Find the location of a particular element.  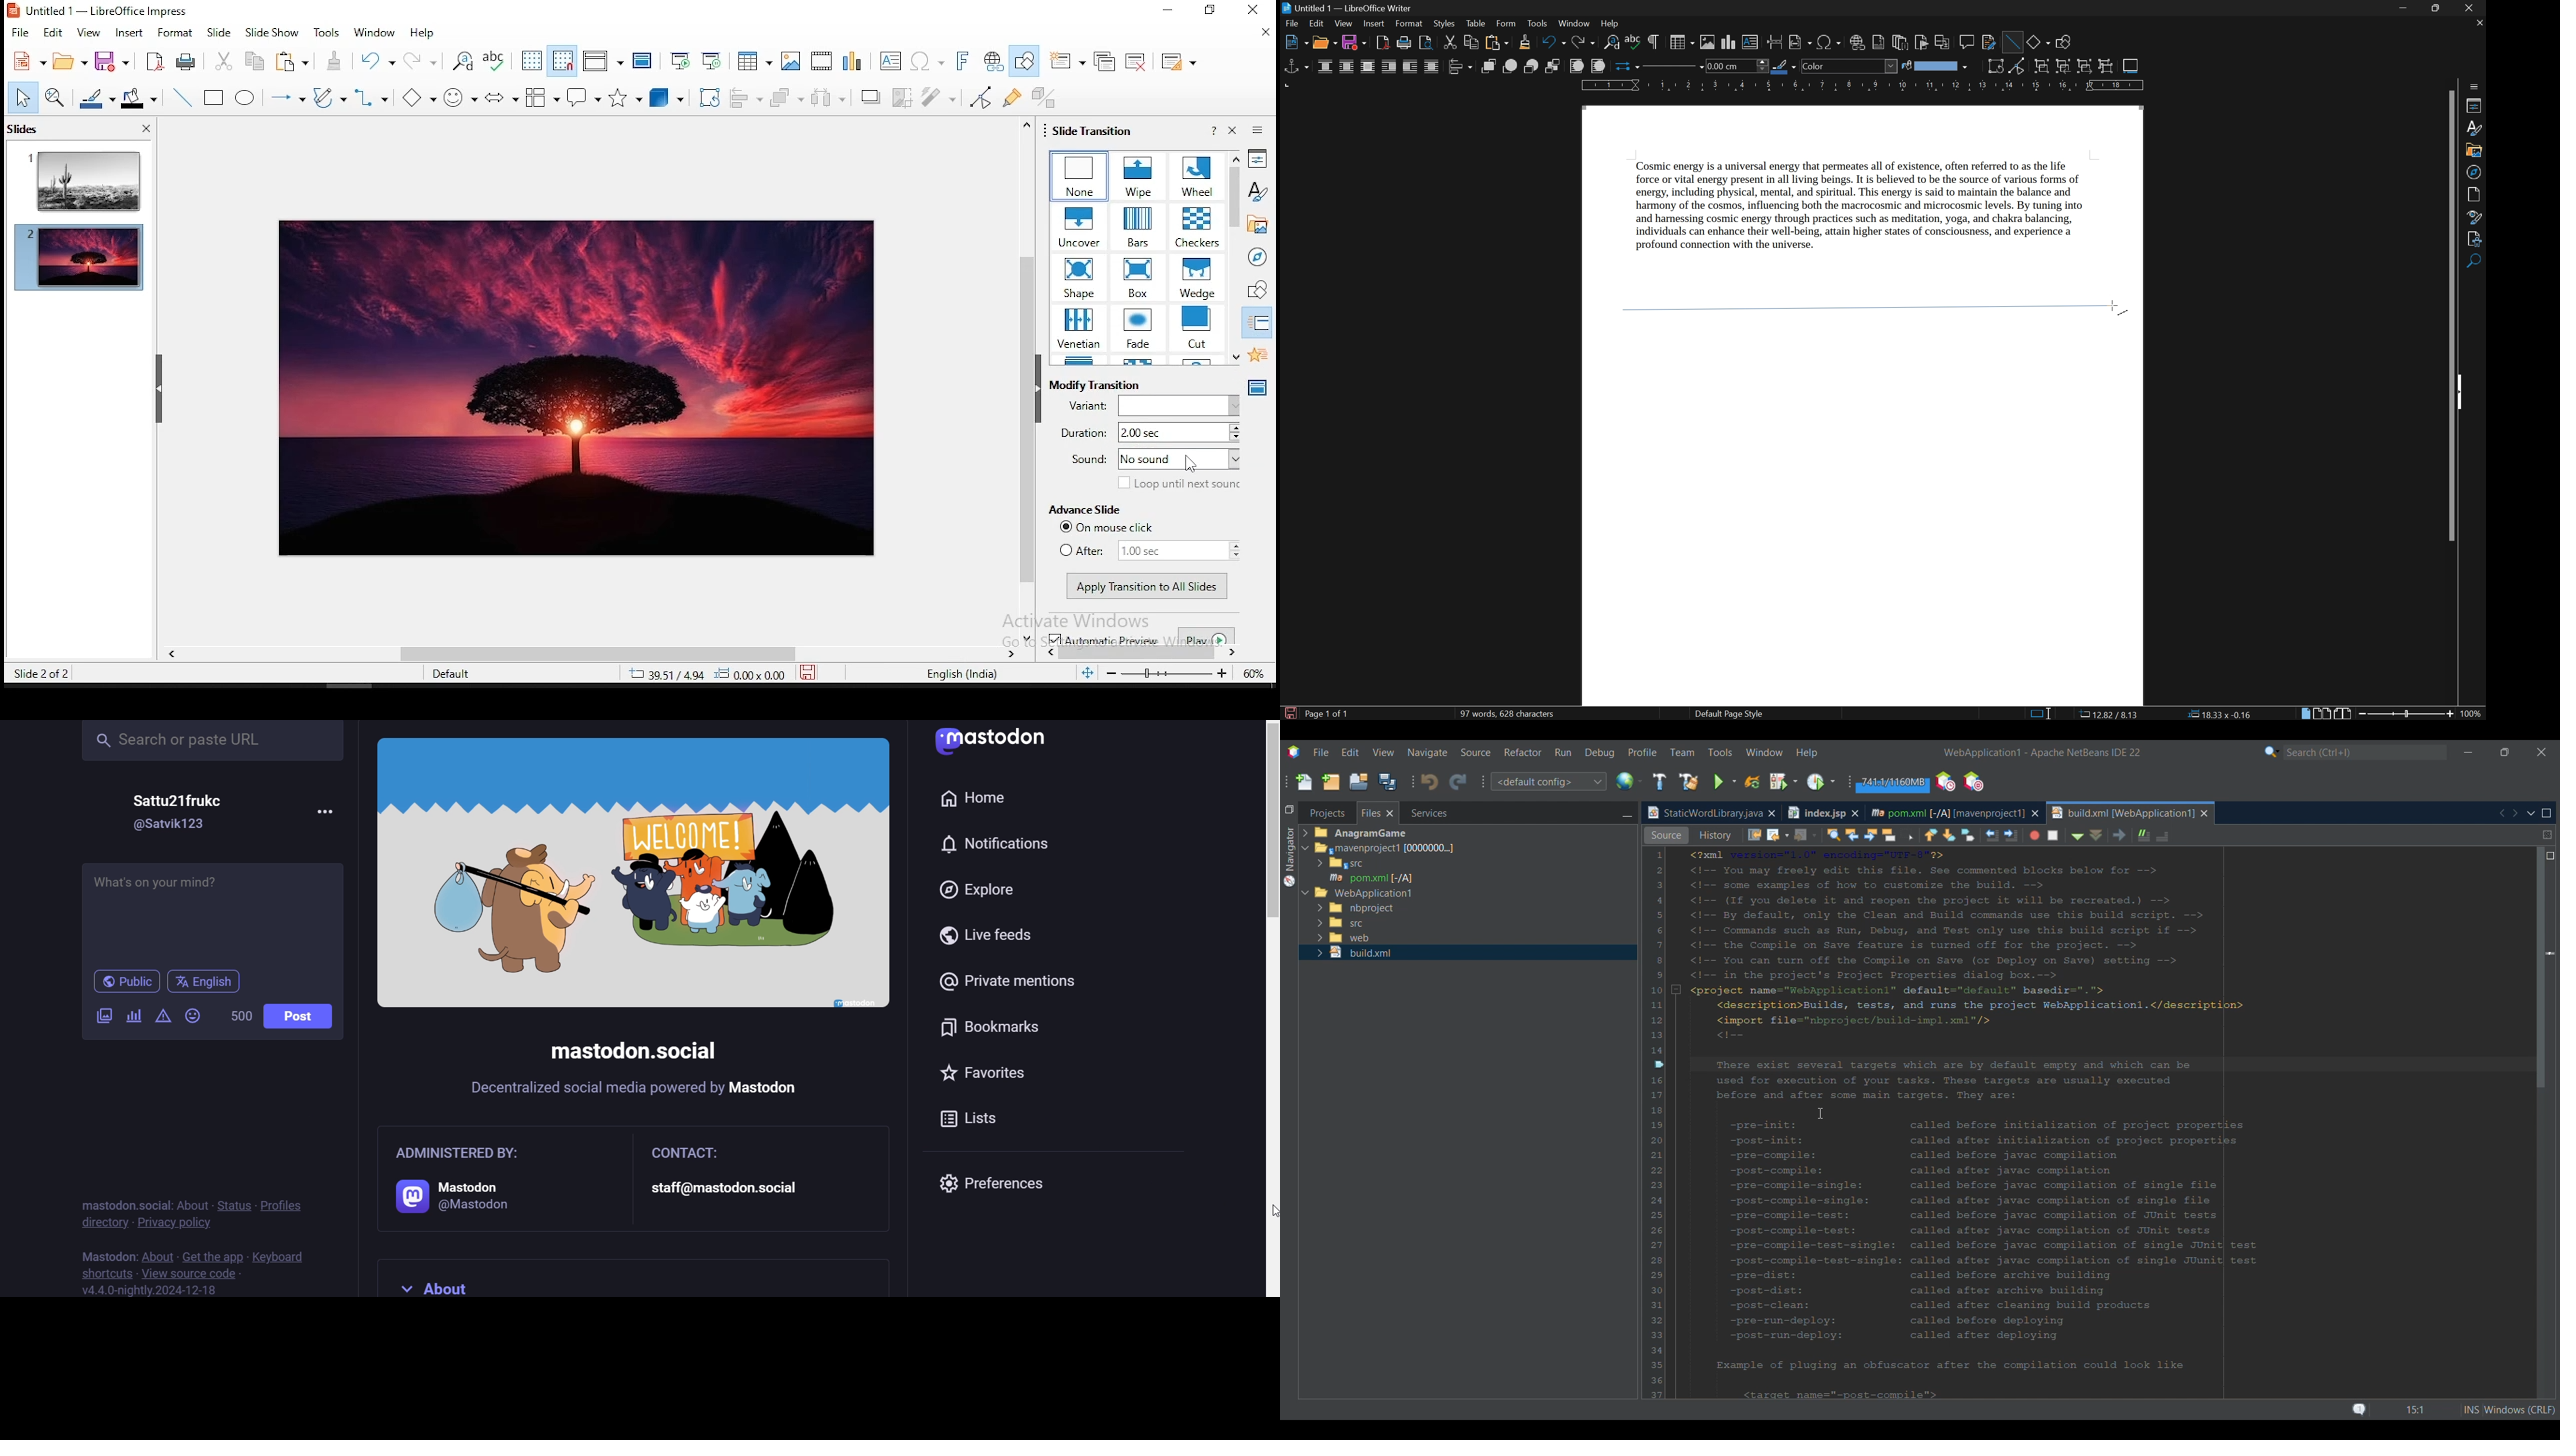

export directly as PDF is located at coordinates (1381, 42).